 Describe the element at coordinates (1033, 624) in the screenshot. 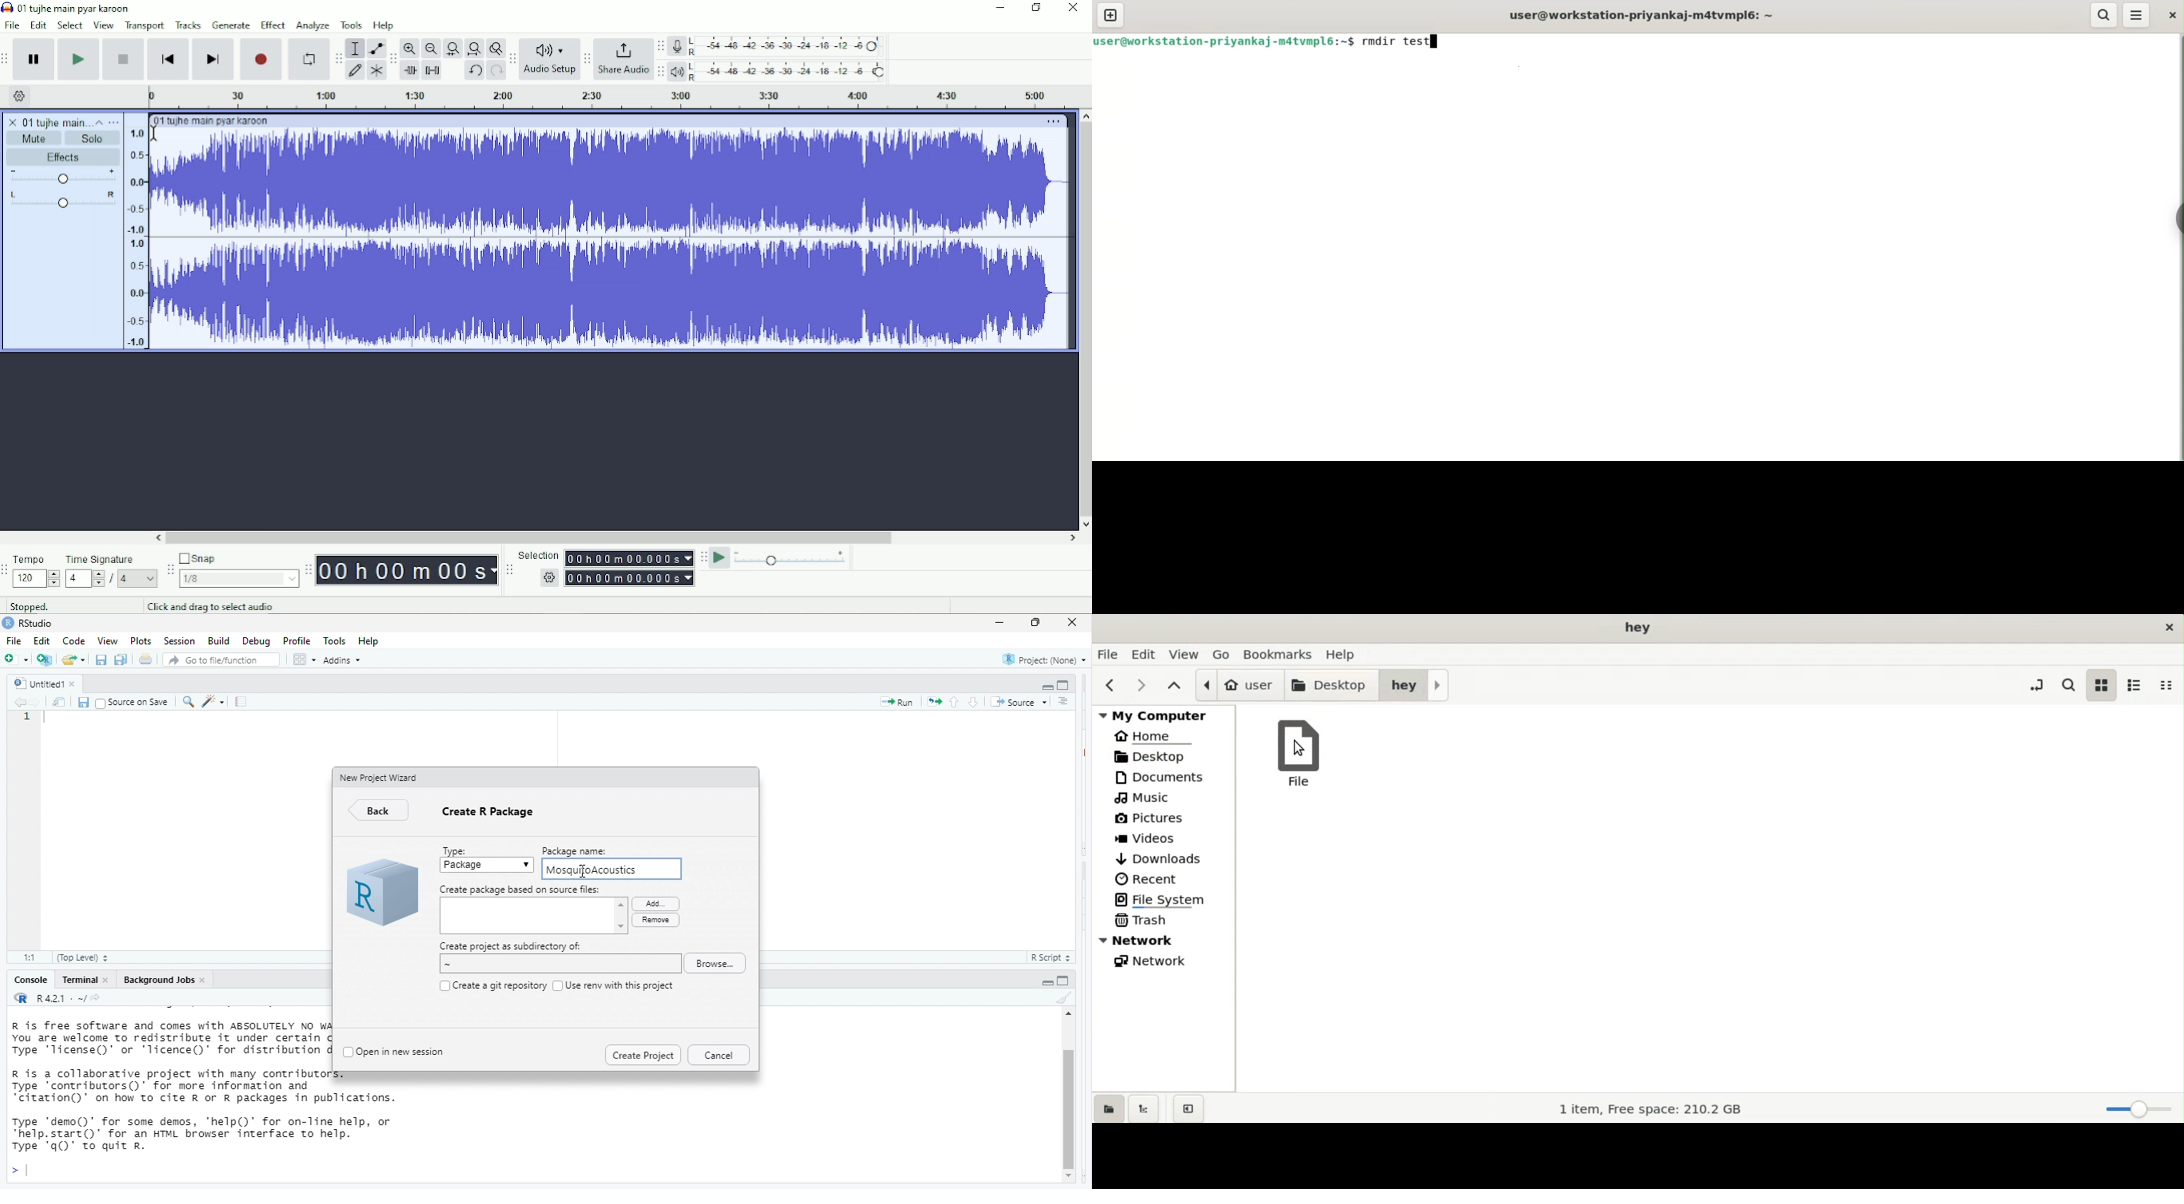

I see `maximize` at that location.